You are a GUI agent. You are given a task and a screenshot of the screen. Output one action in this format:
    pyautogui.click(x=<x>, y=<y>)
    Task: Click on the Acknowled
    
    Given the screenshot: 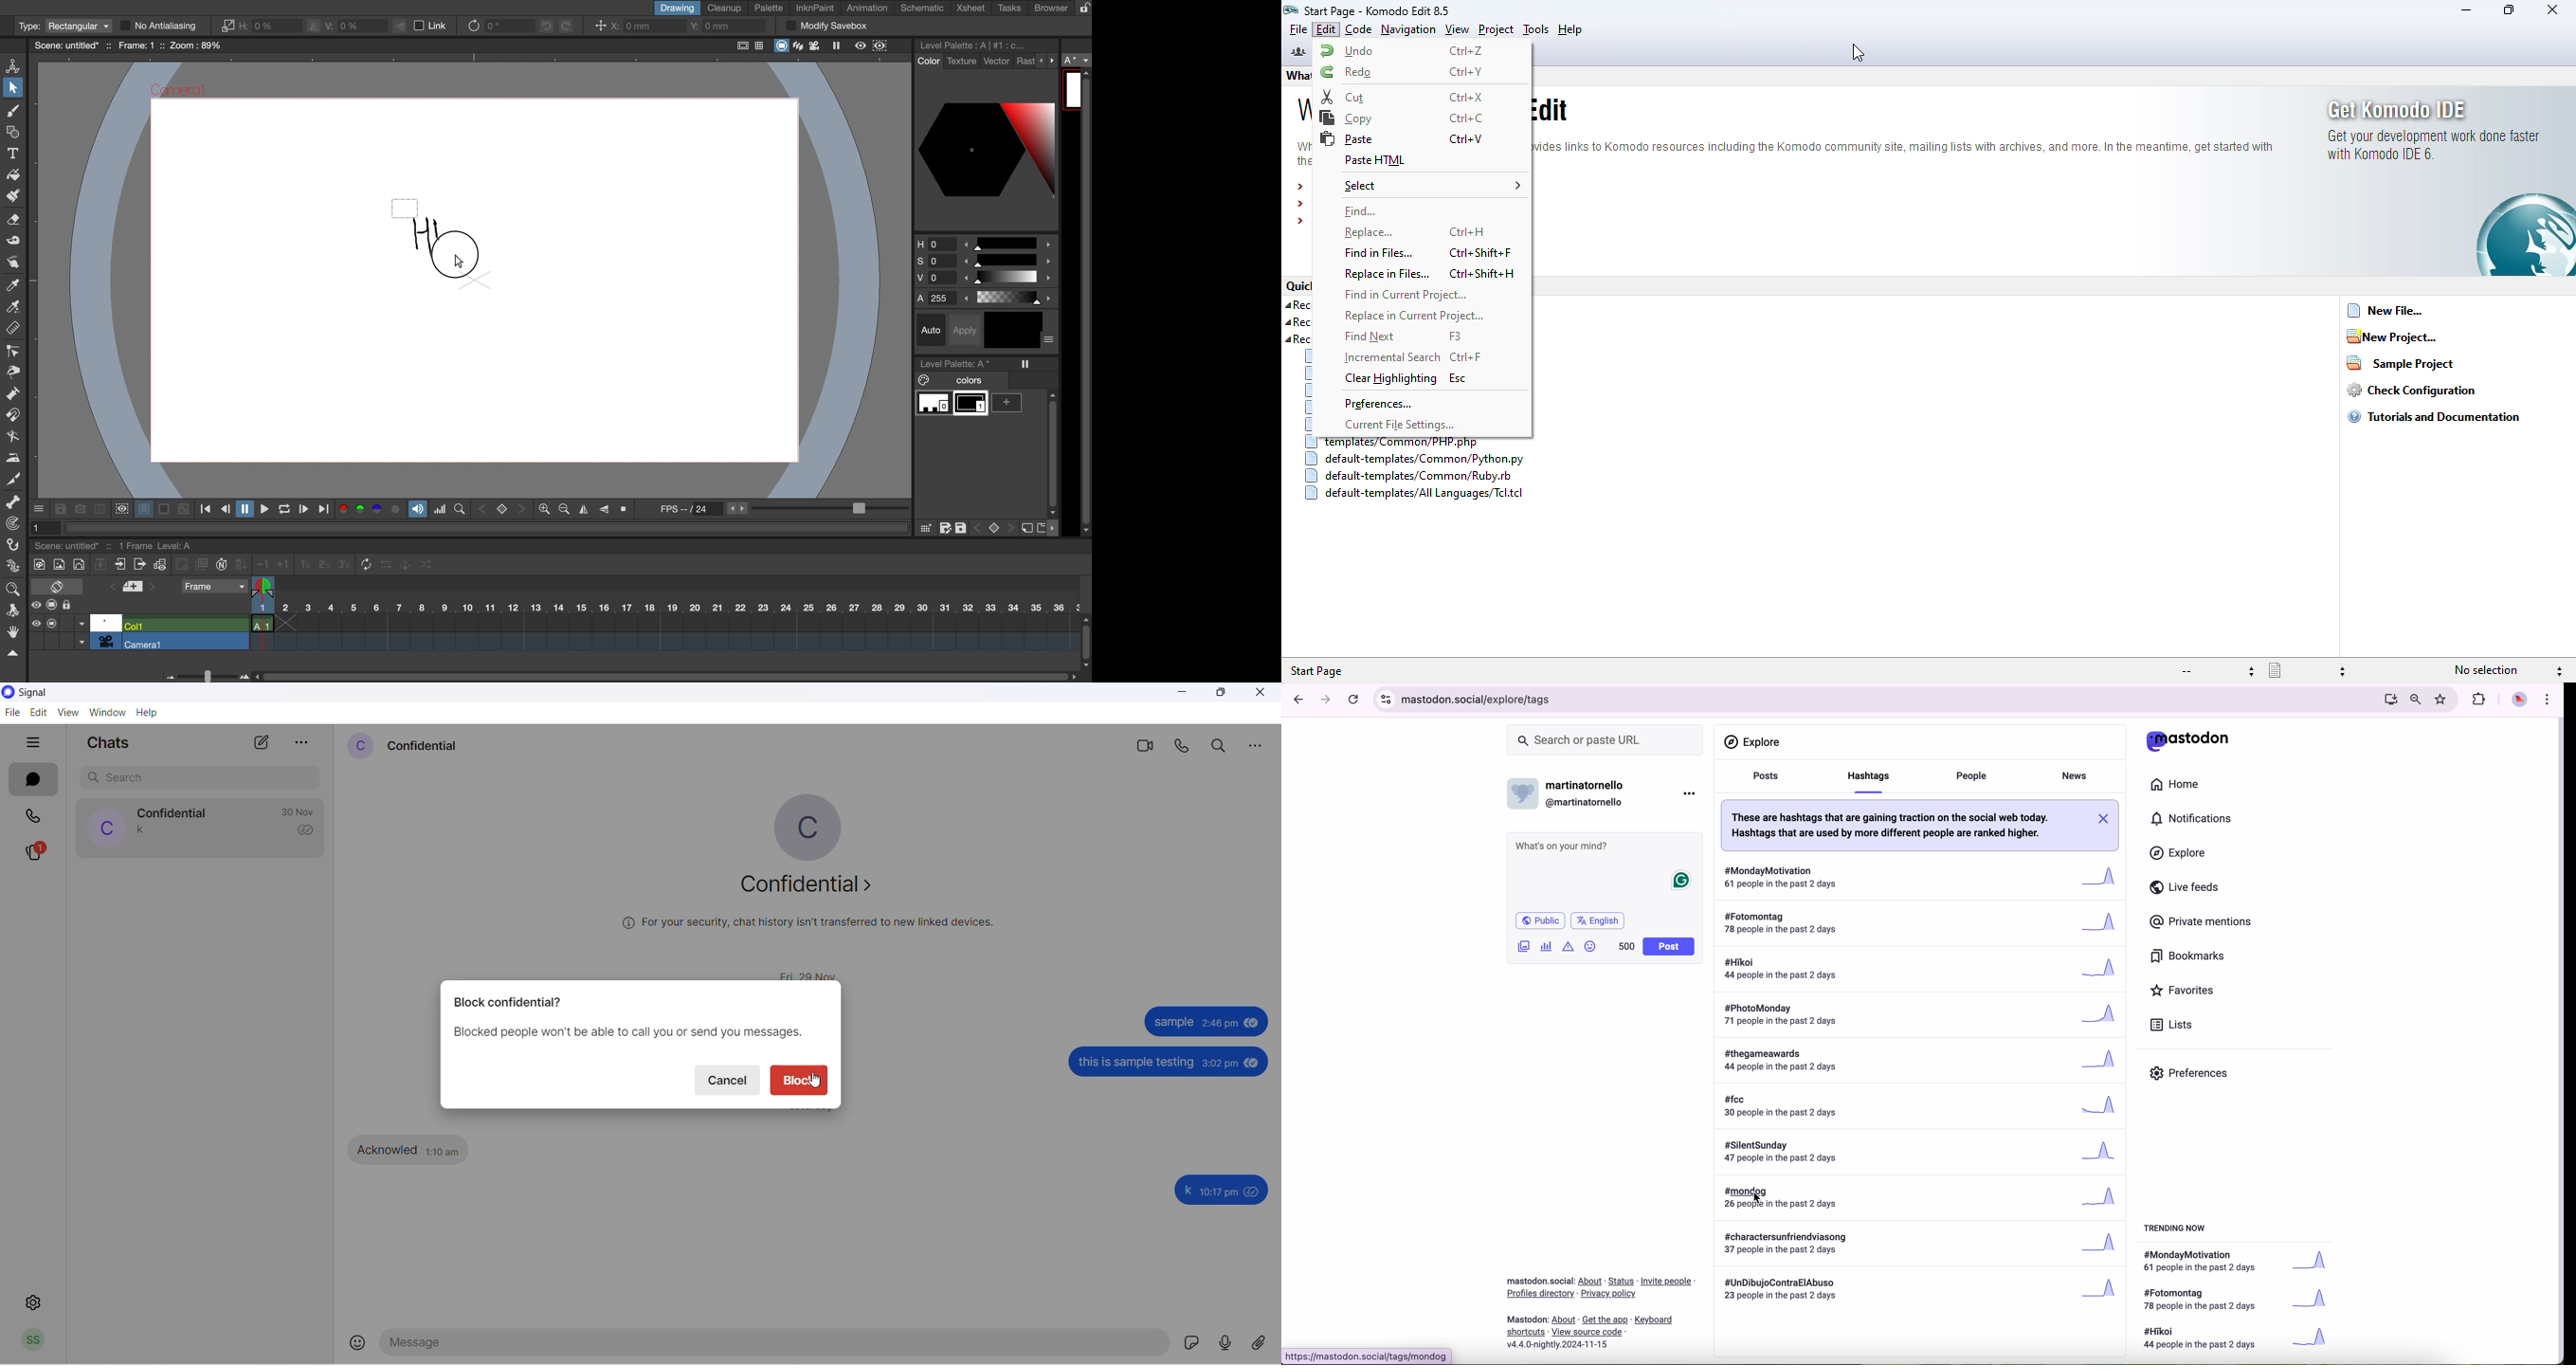 What is the action you would take?
    pyautogui.click(x=390, y=1149)
    